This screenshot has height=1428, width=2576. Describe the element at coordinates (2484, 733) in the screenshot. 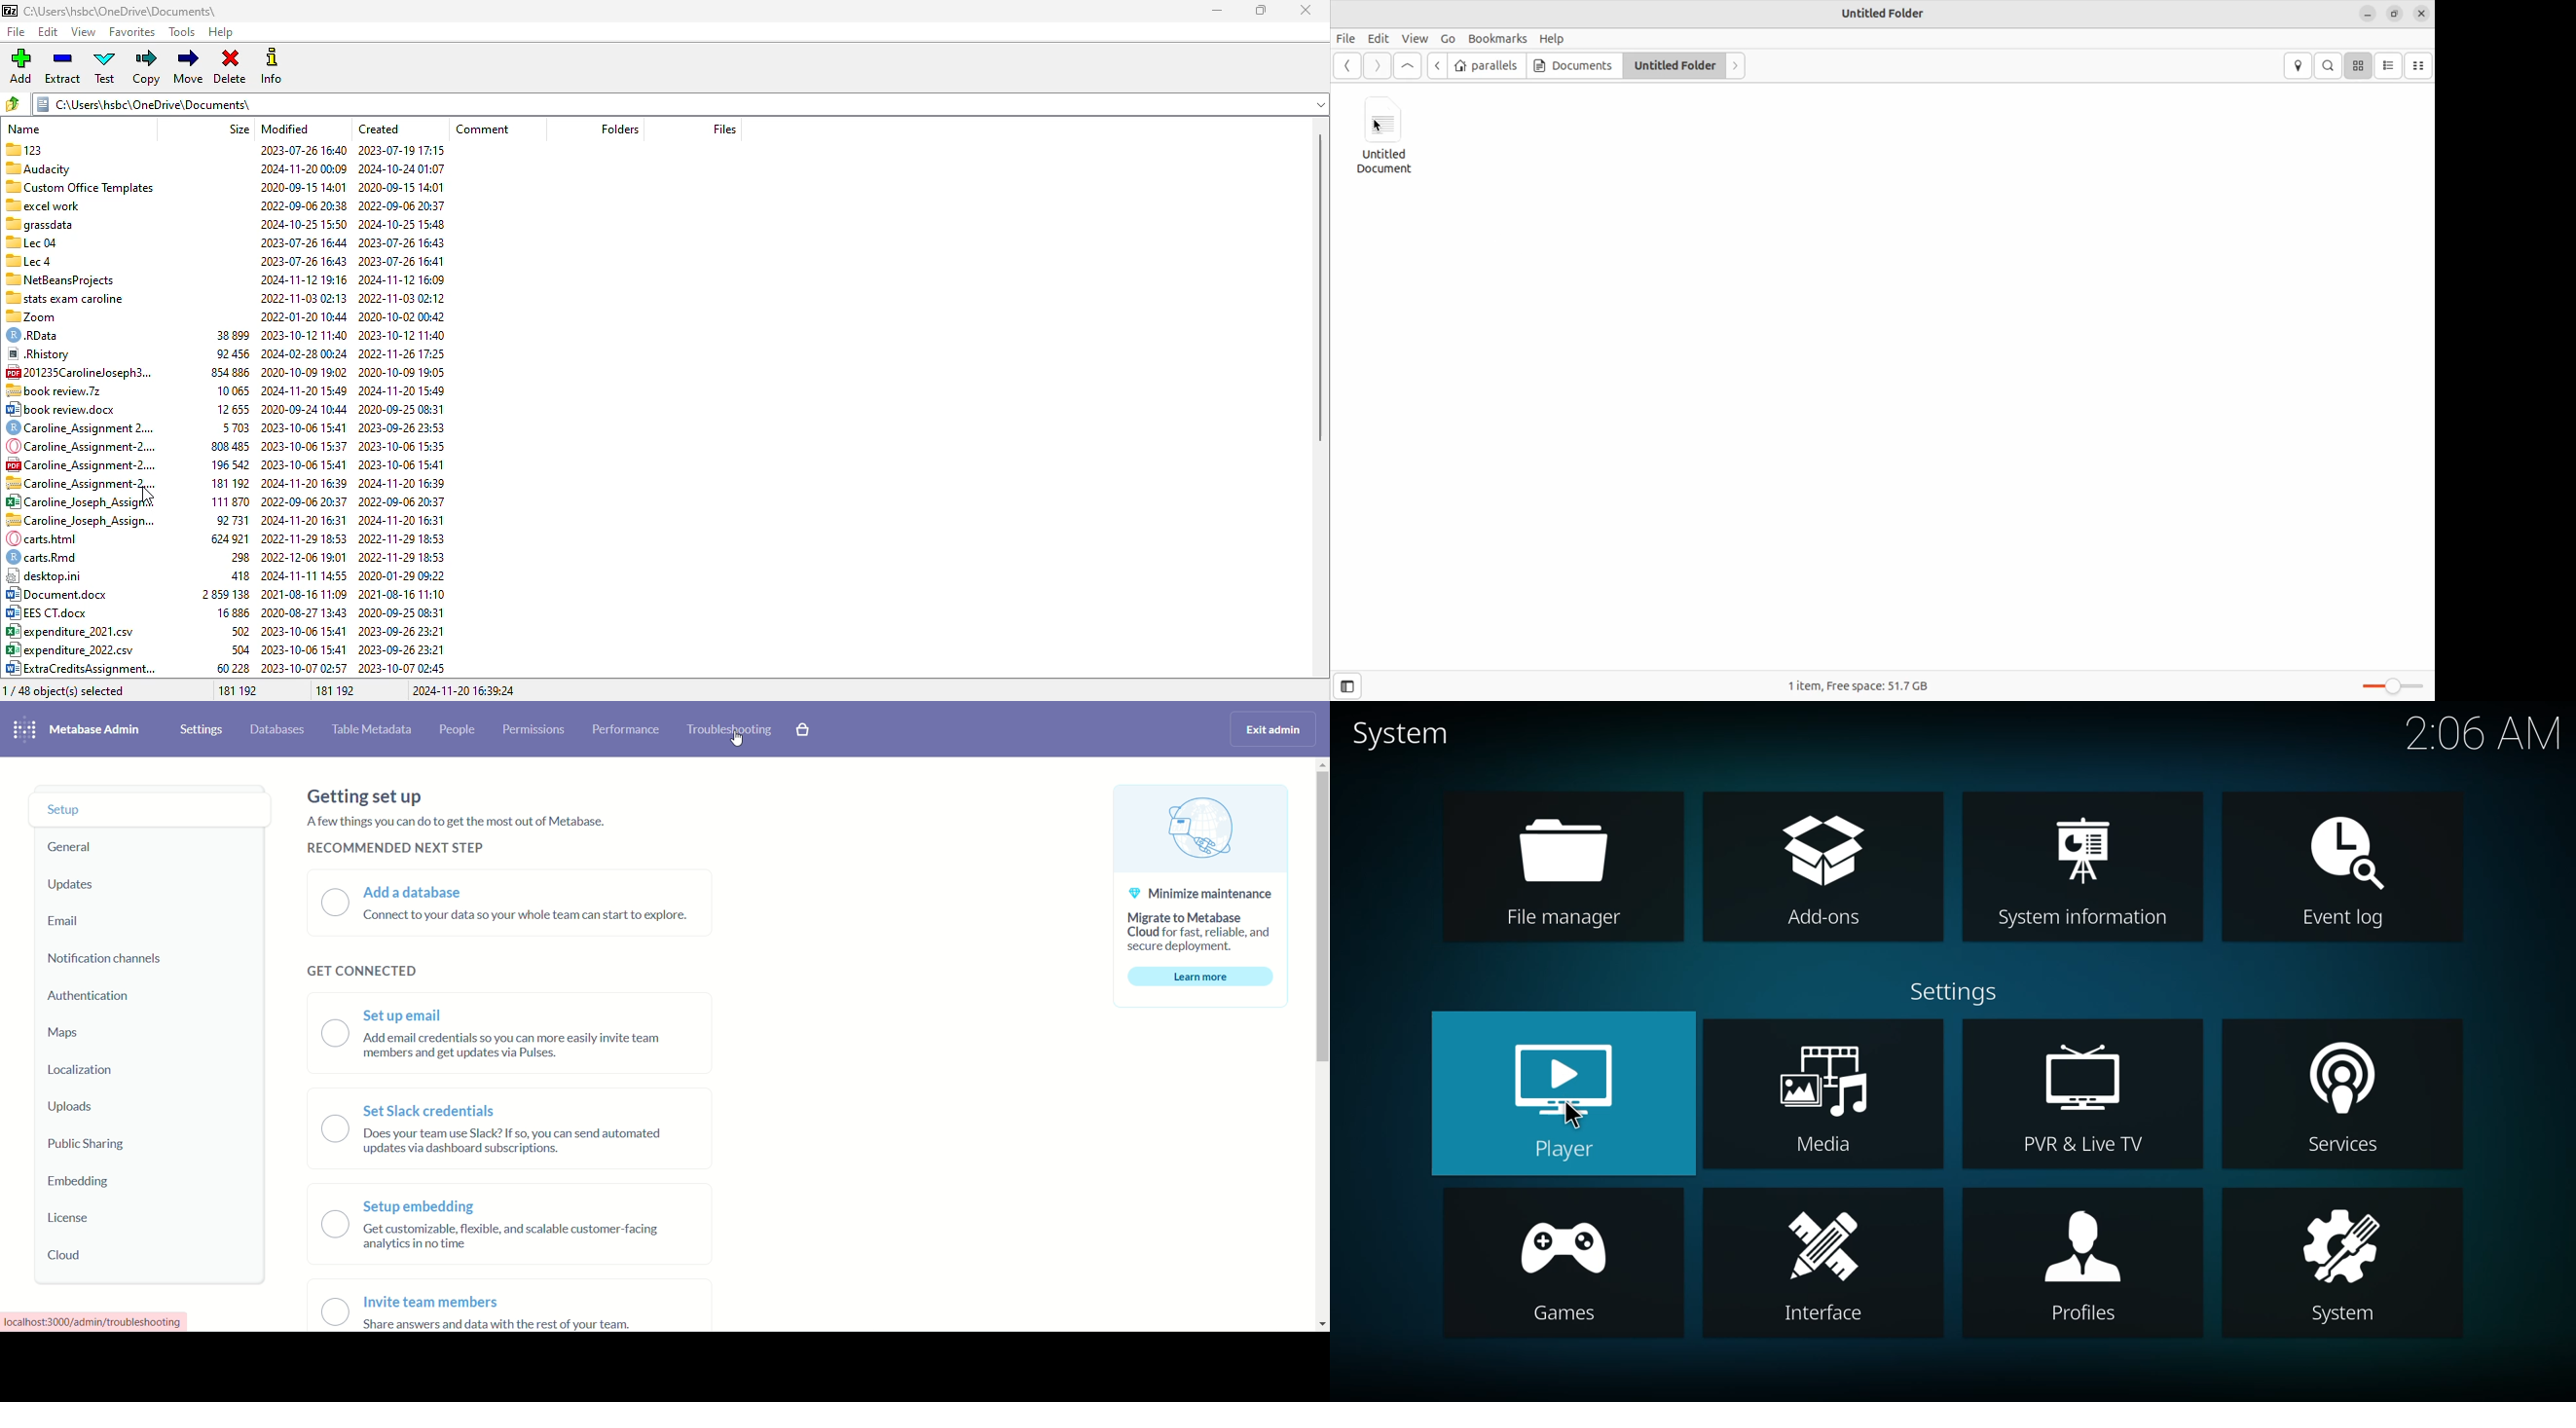

I see `time` at that location.